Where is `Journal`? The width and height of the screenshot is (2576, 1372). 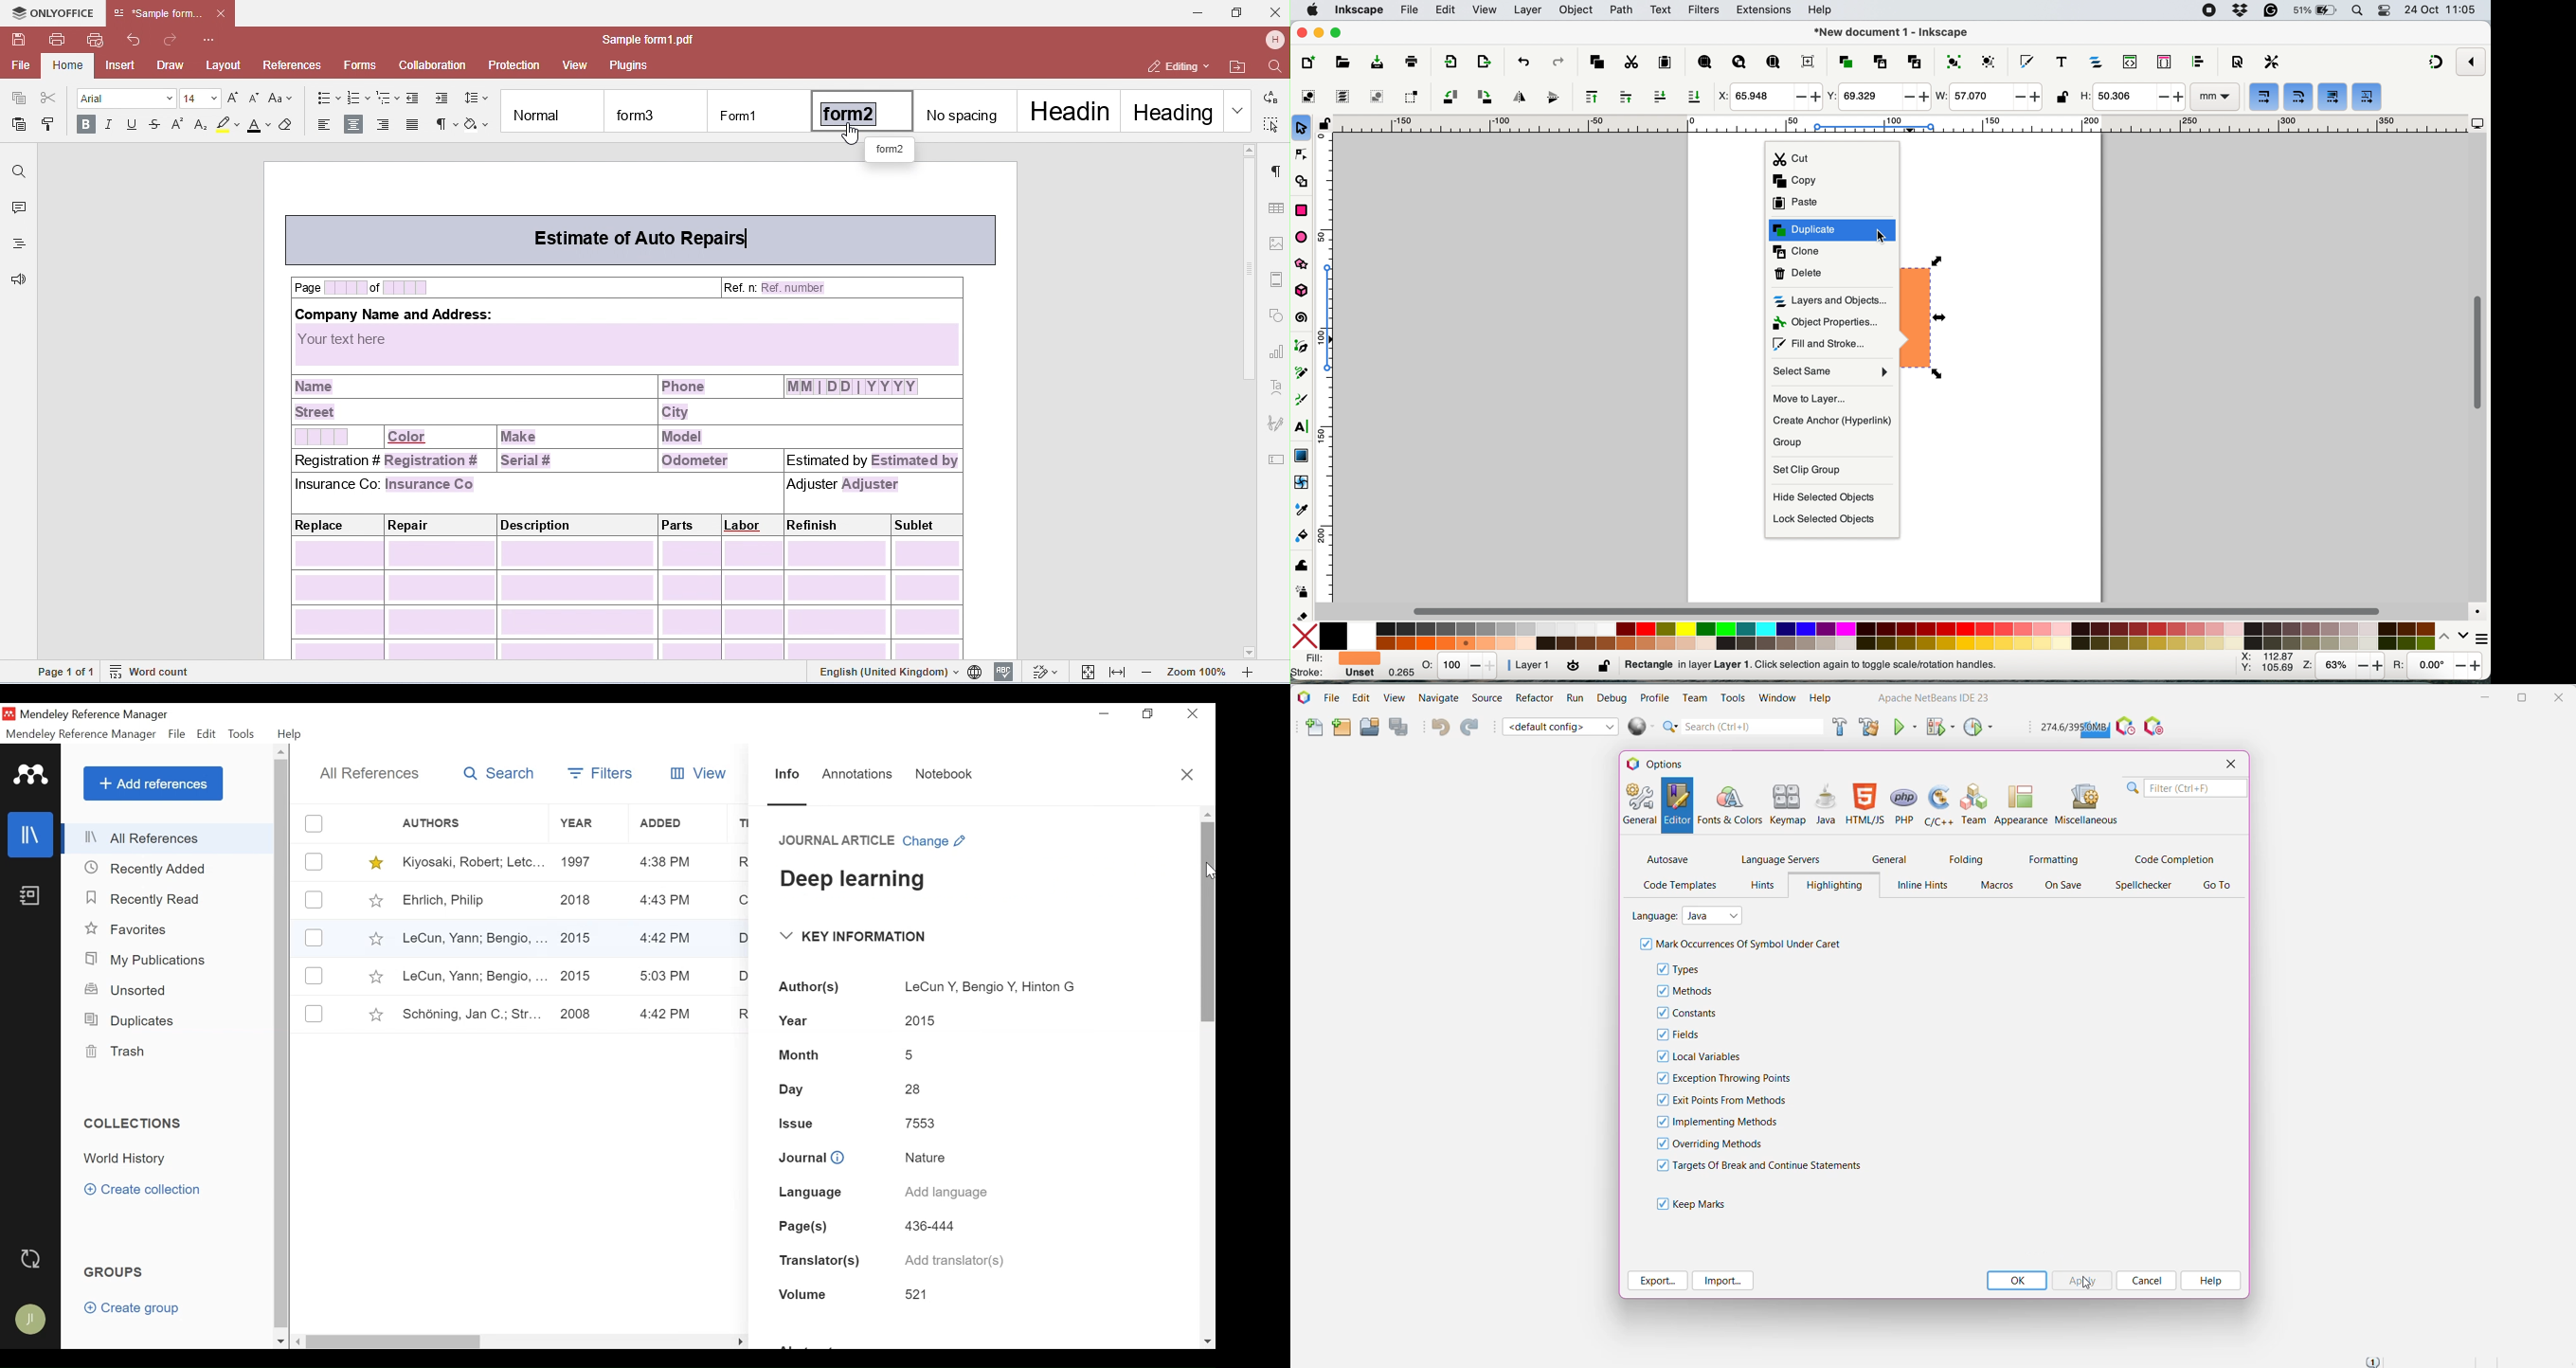
Journal is located at coordinates (812, 1156).